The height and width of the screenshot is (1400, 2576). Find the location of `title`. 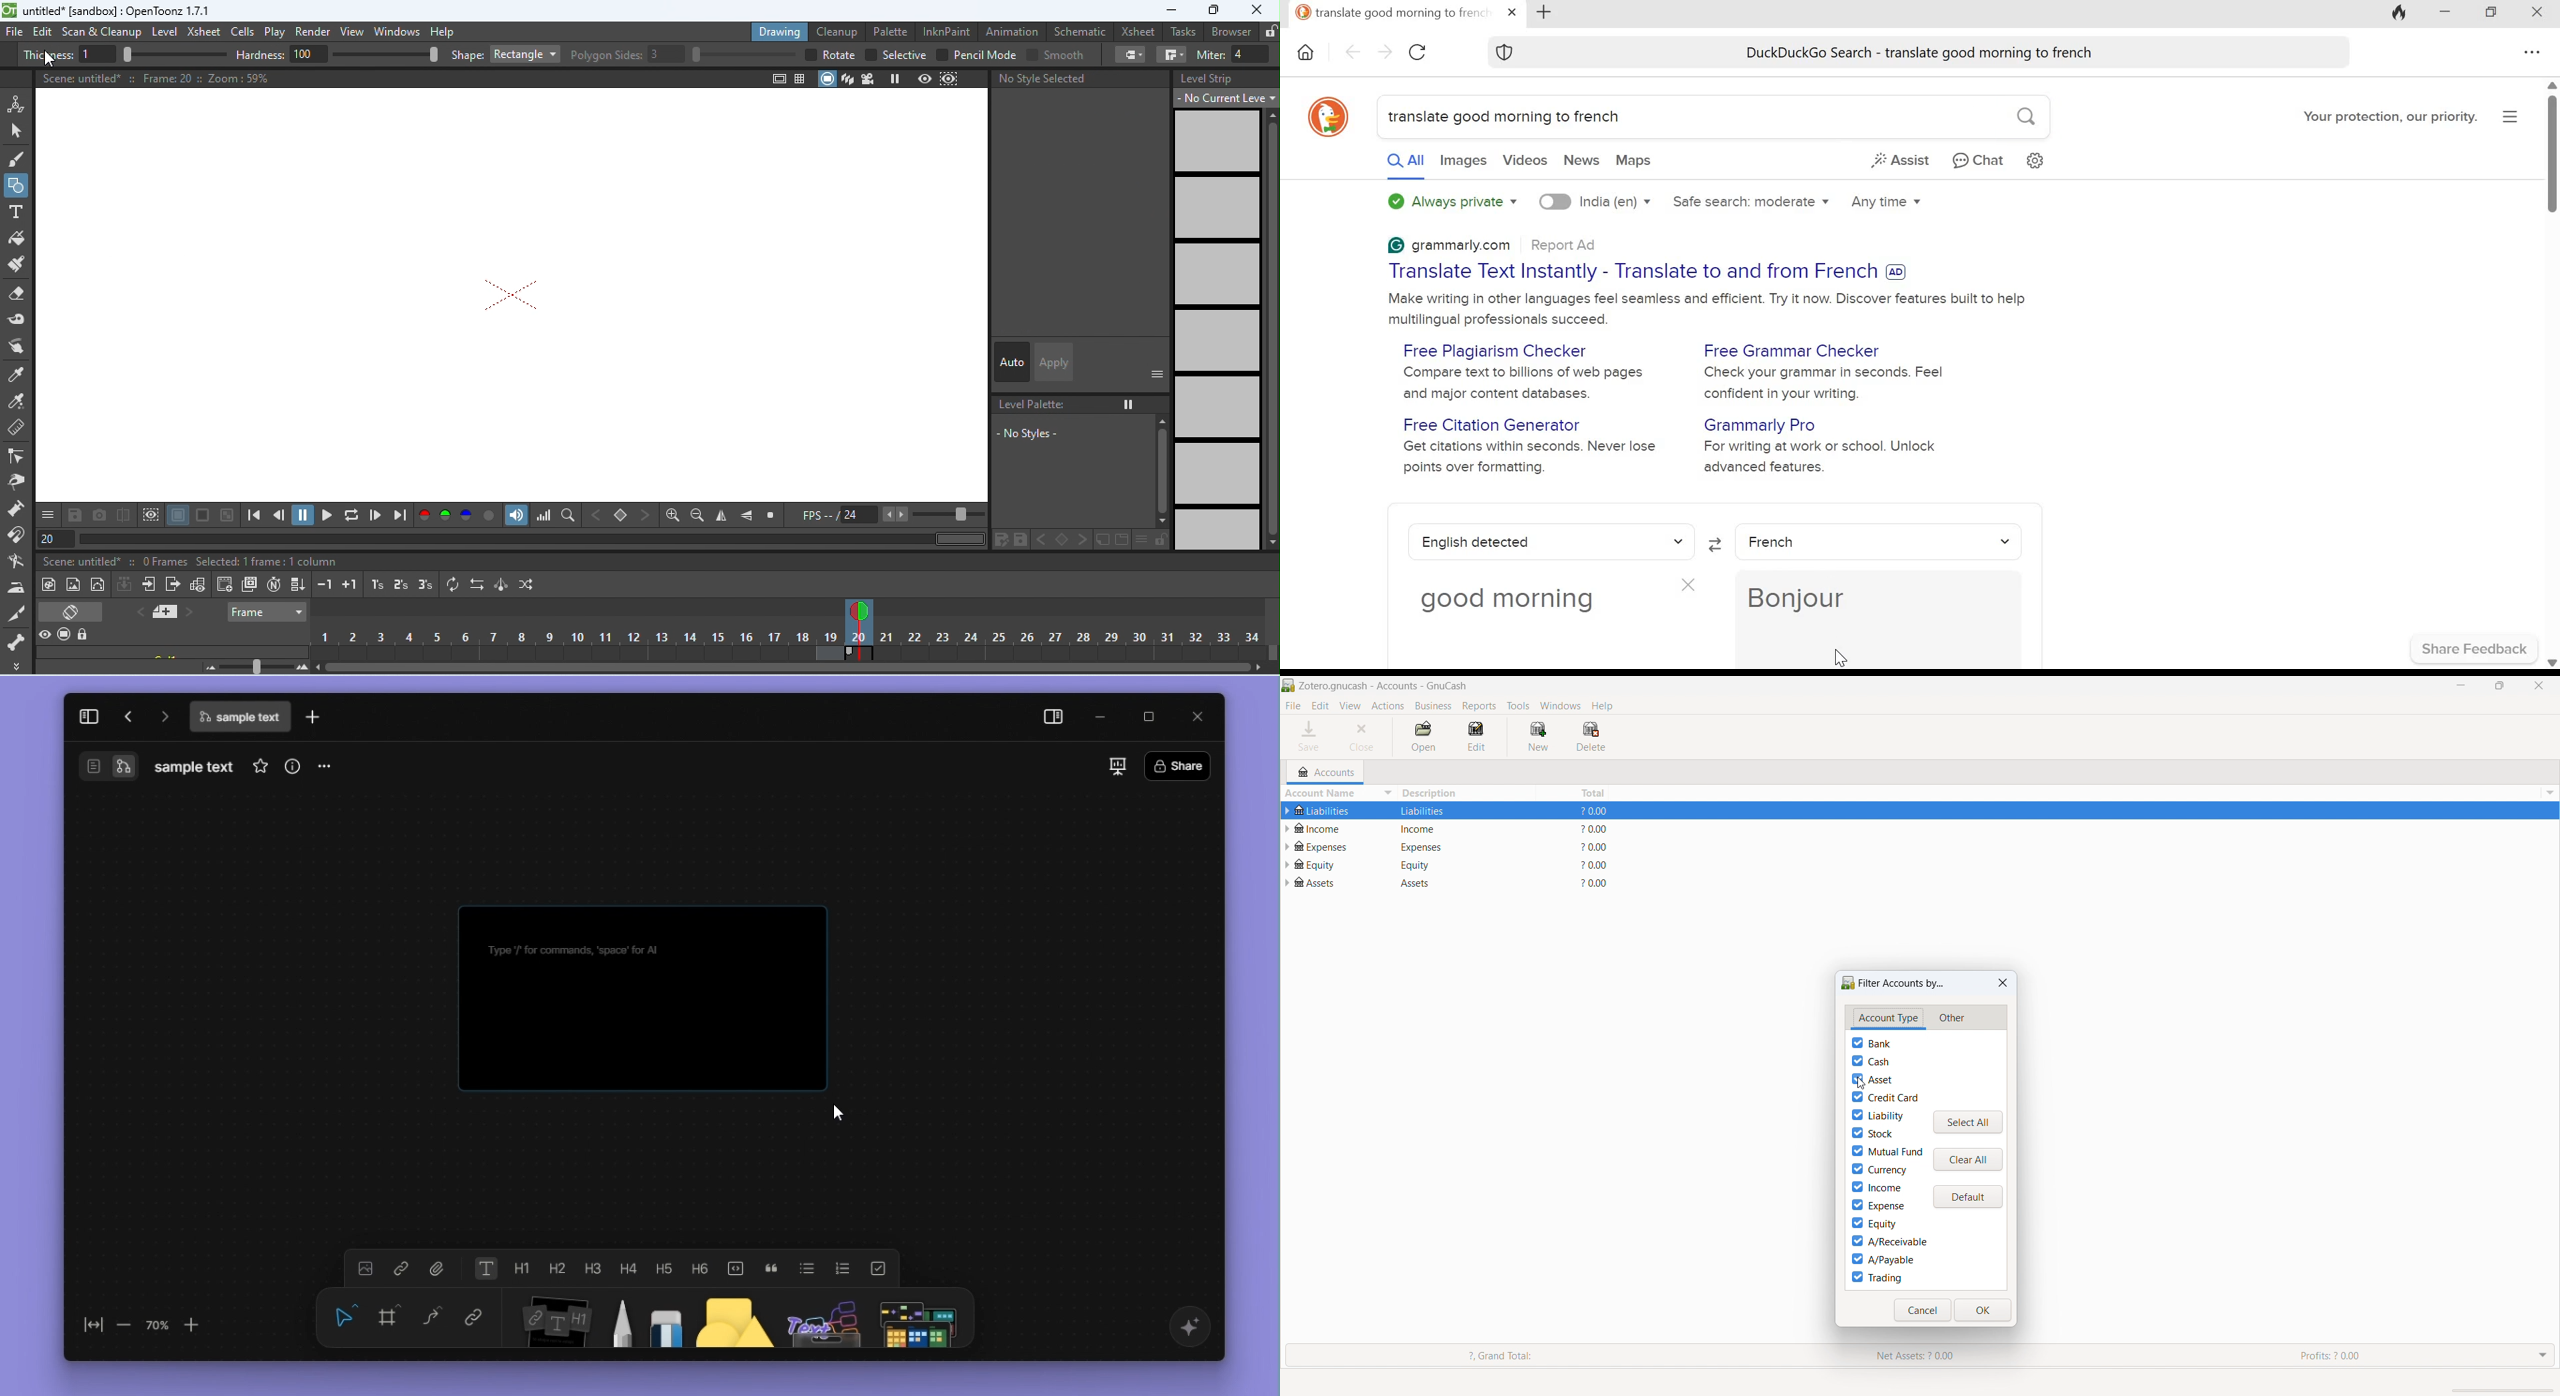

title is located at coordinates (108, 9).